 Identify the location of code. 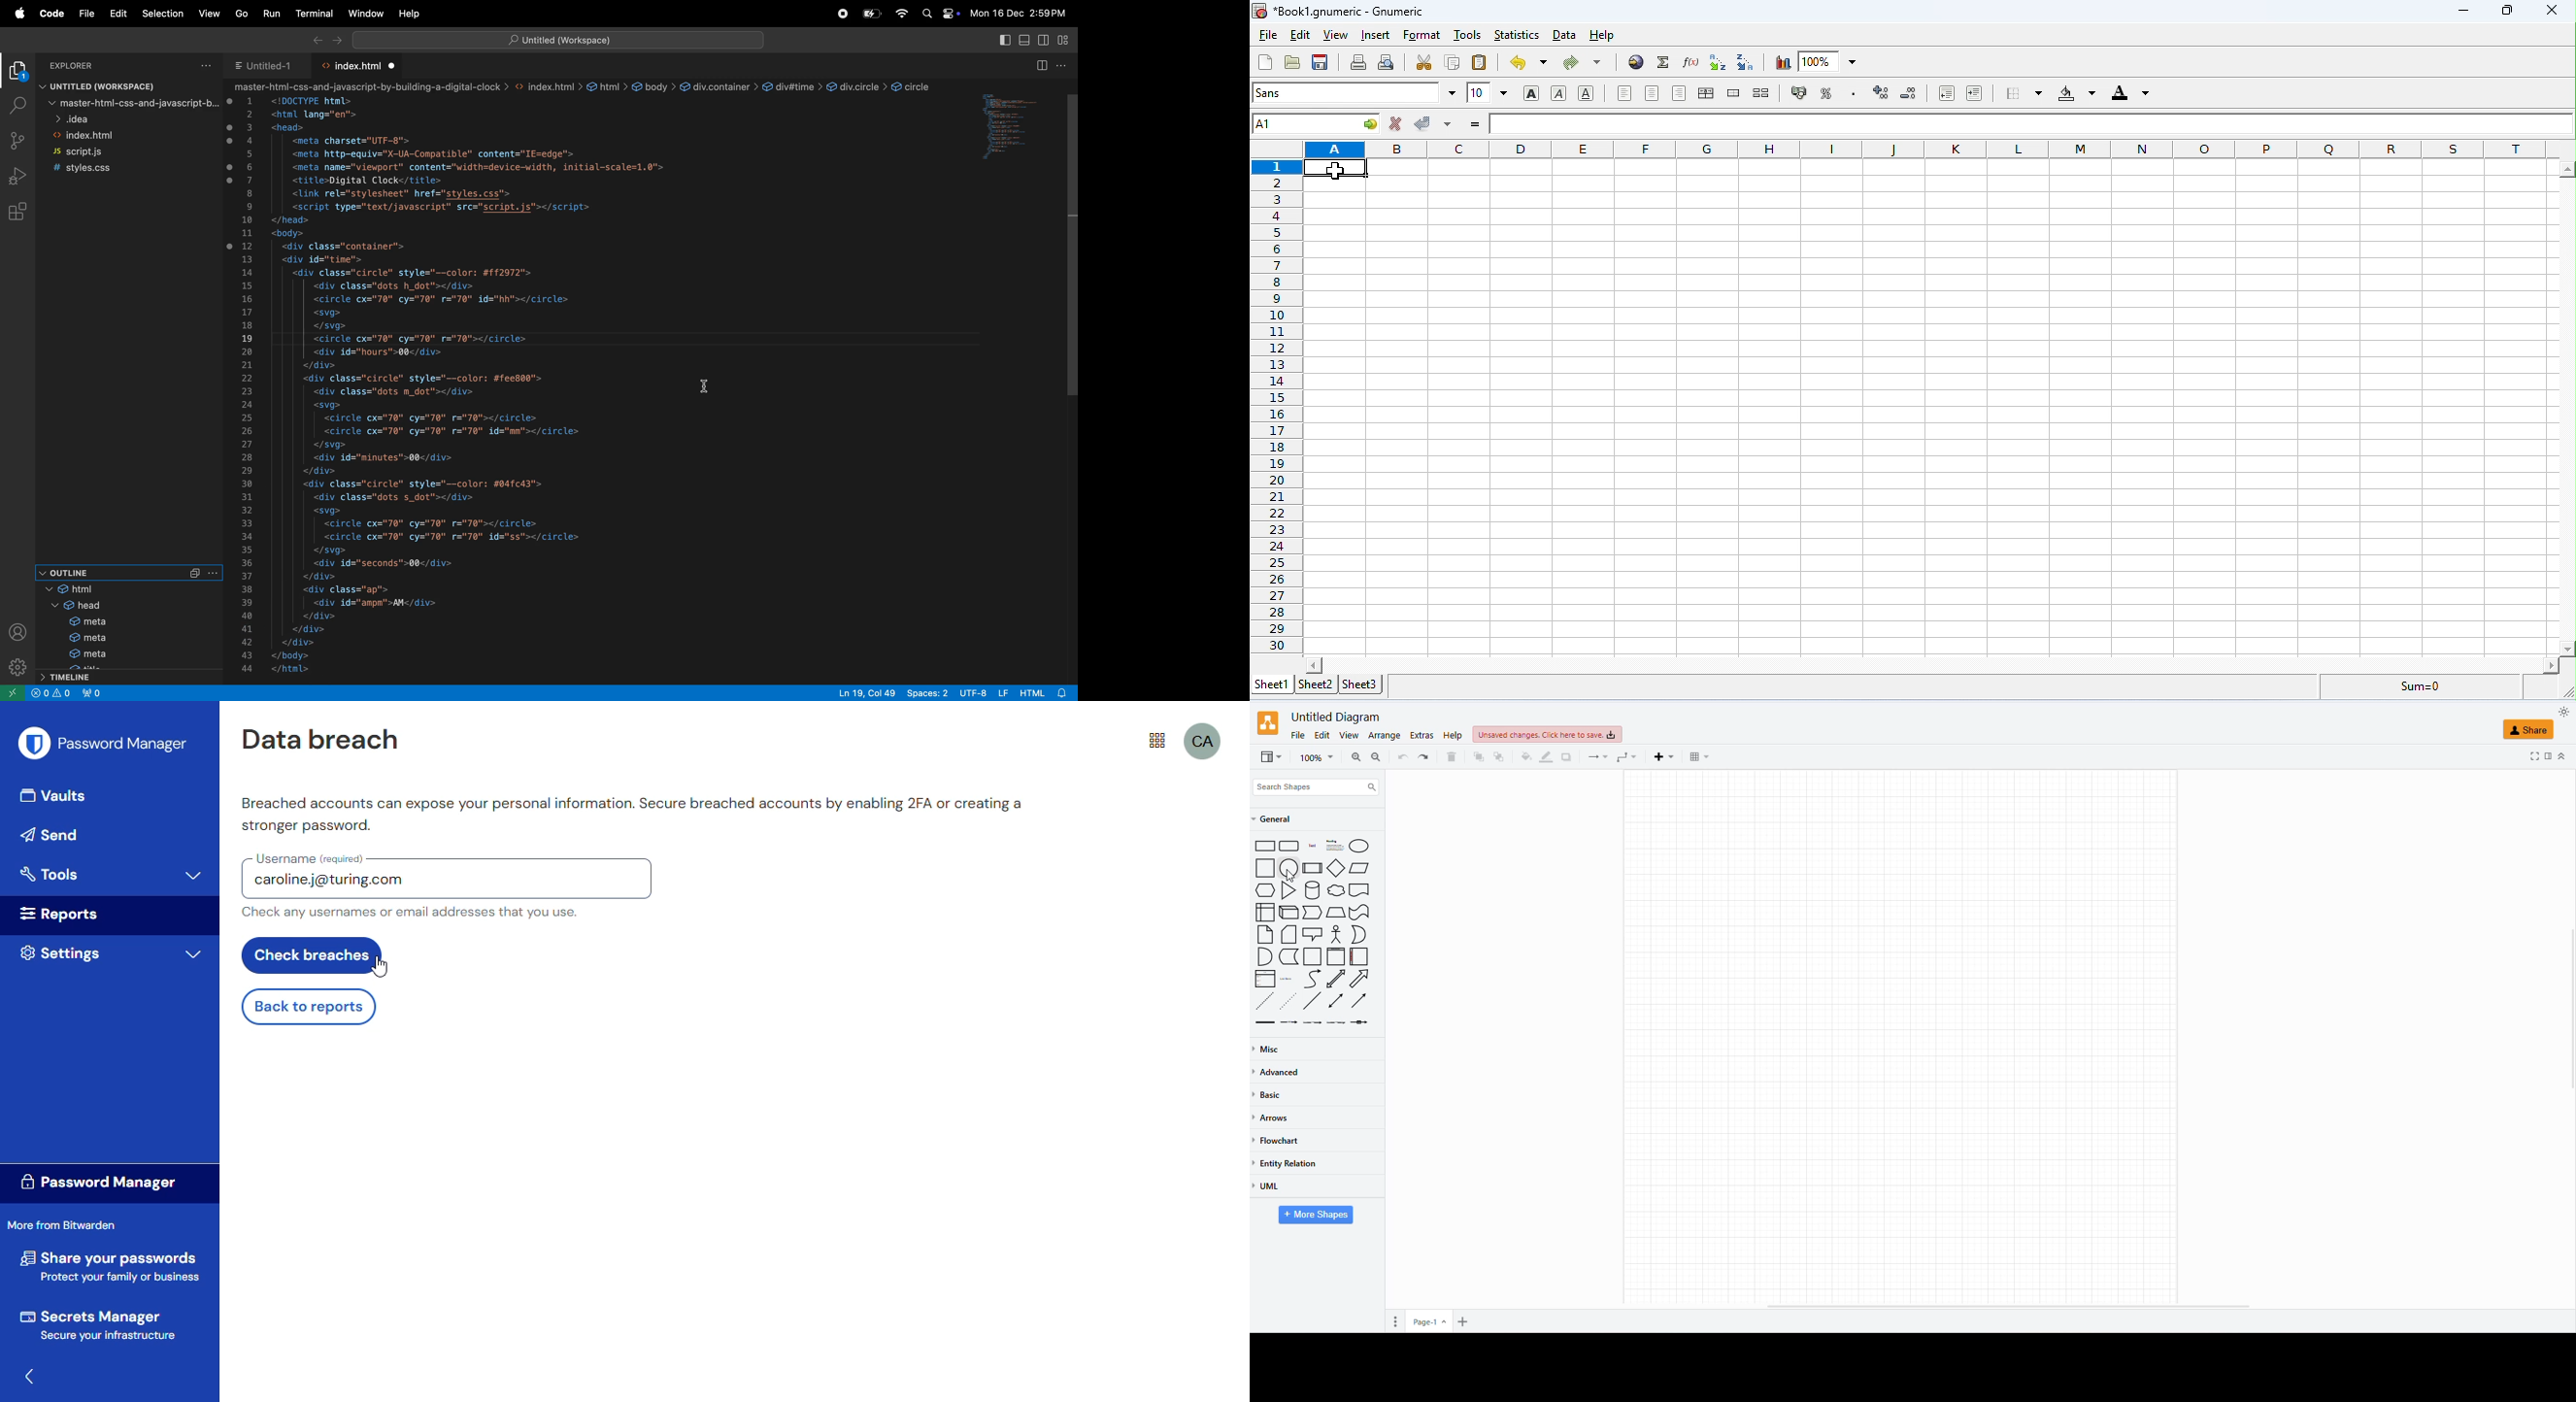
(49, 13).